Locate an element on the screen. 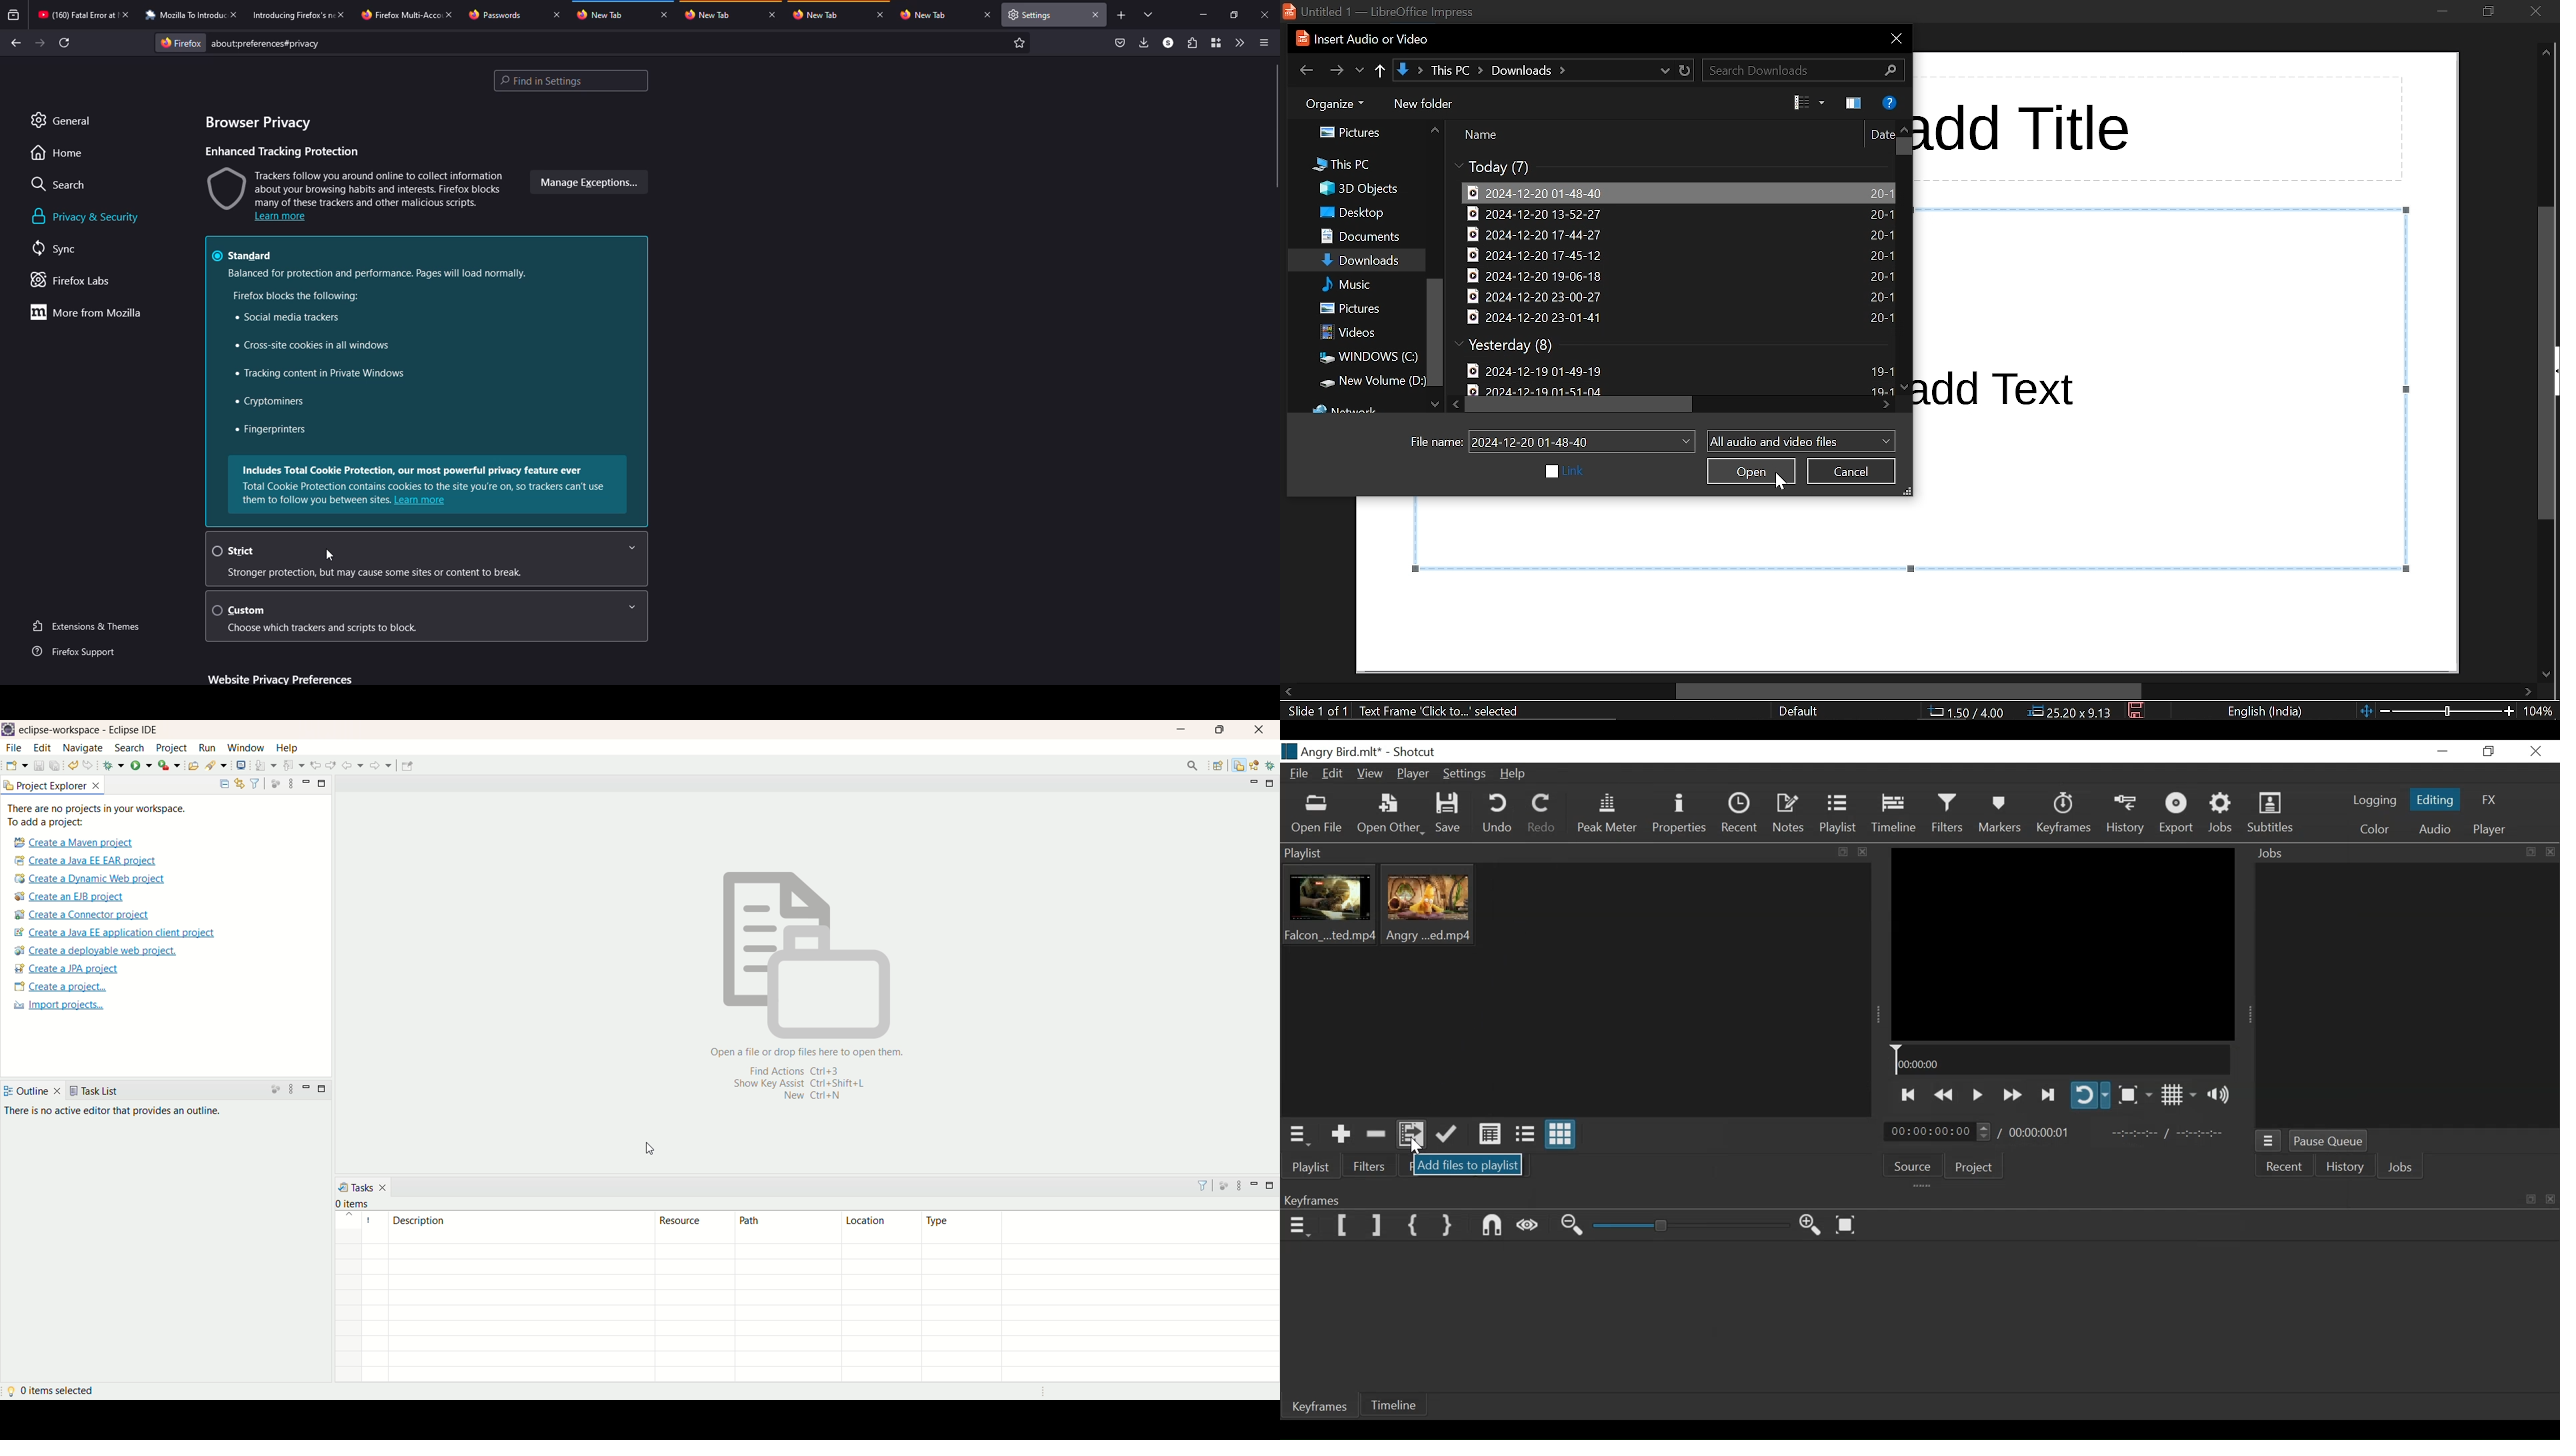  task is located at coordinates (1202, 1187).